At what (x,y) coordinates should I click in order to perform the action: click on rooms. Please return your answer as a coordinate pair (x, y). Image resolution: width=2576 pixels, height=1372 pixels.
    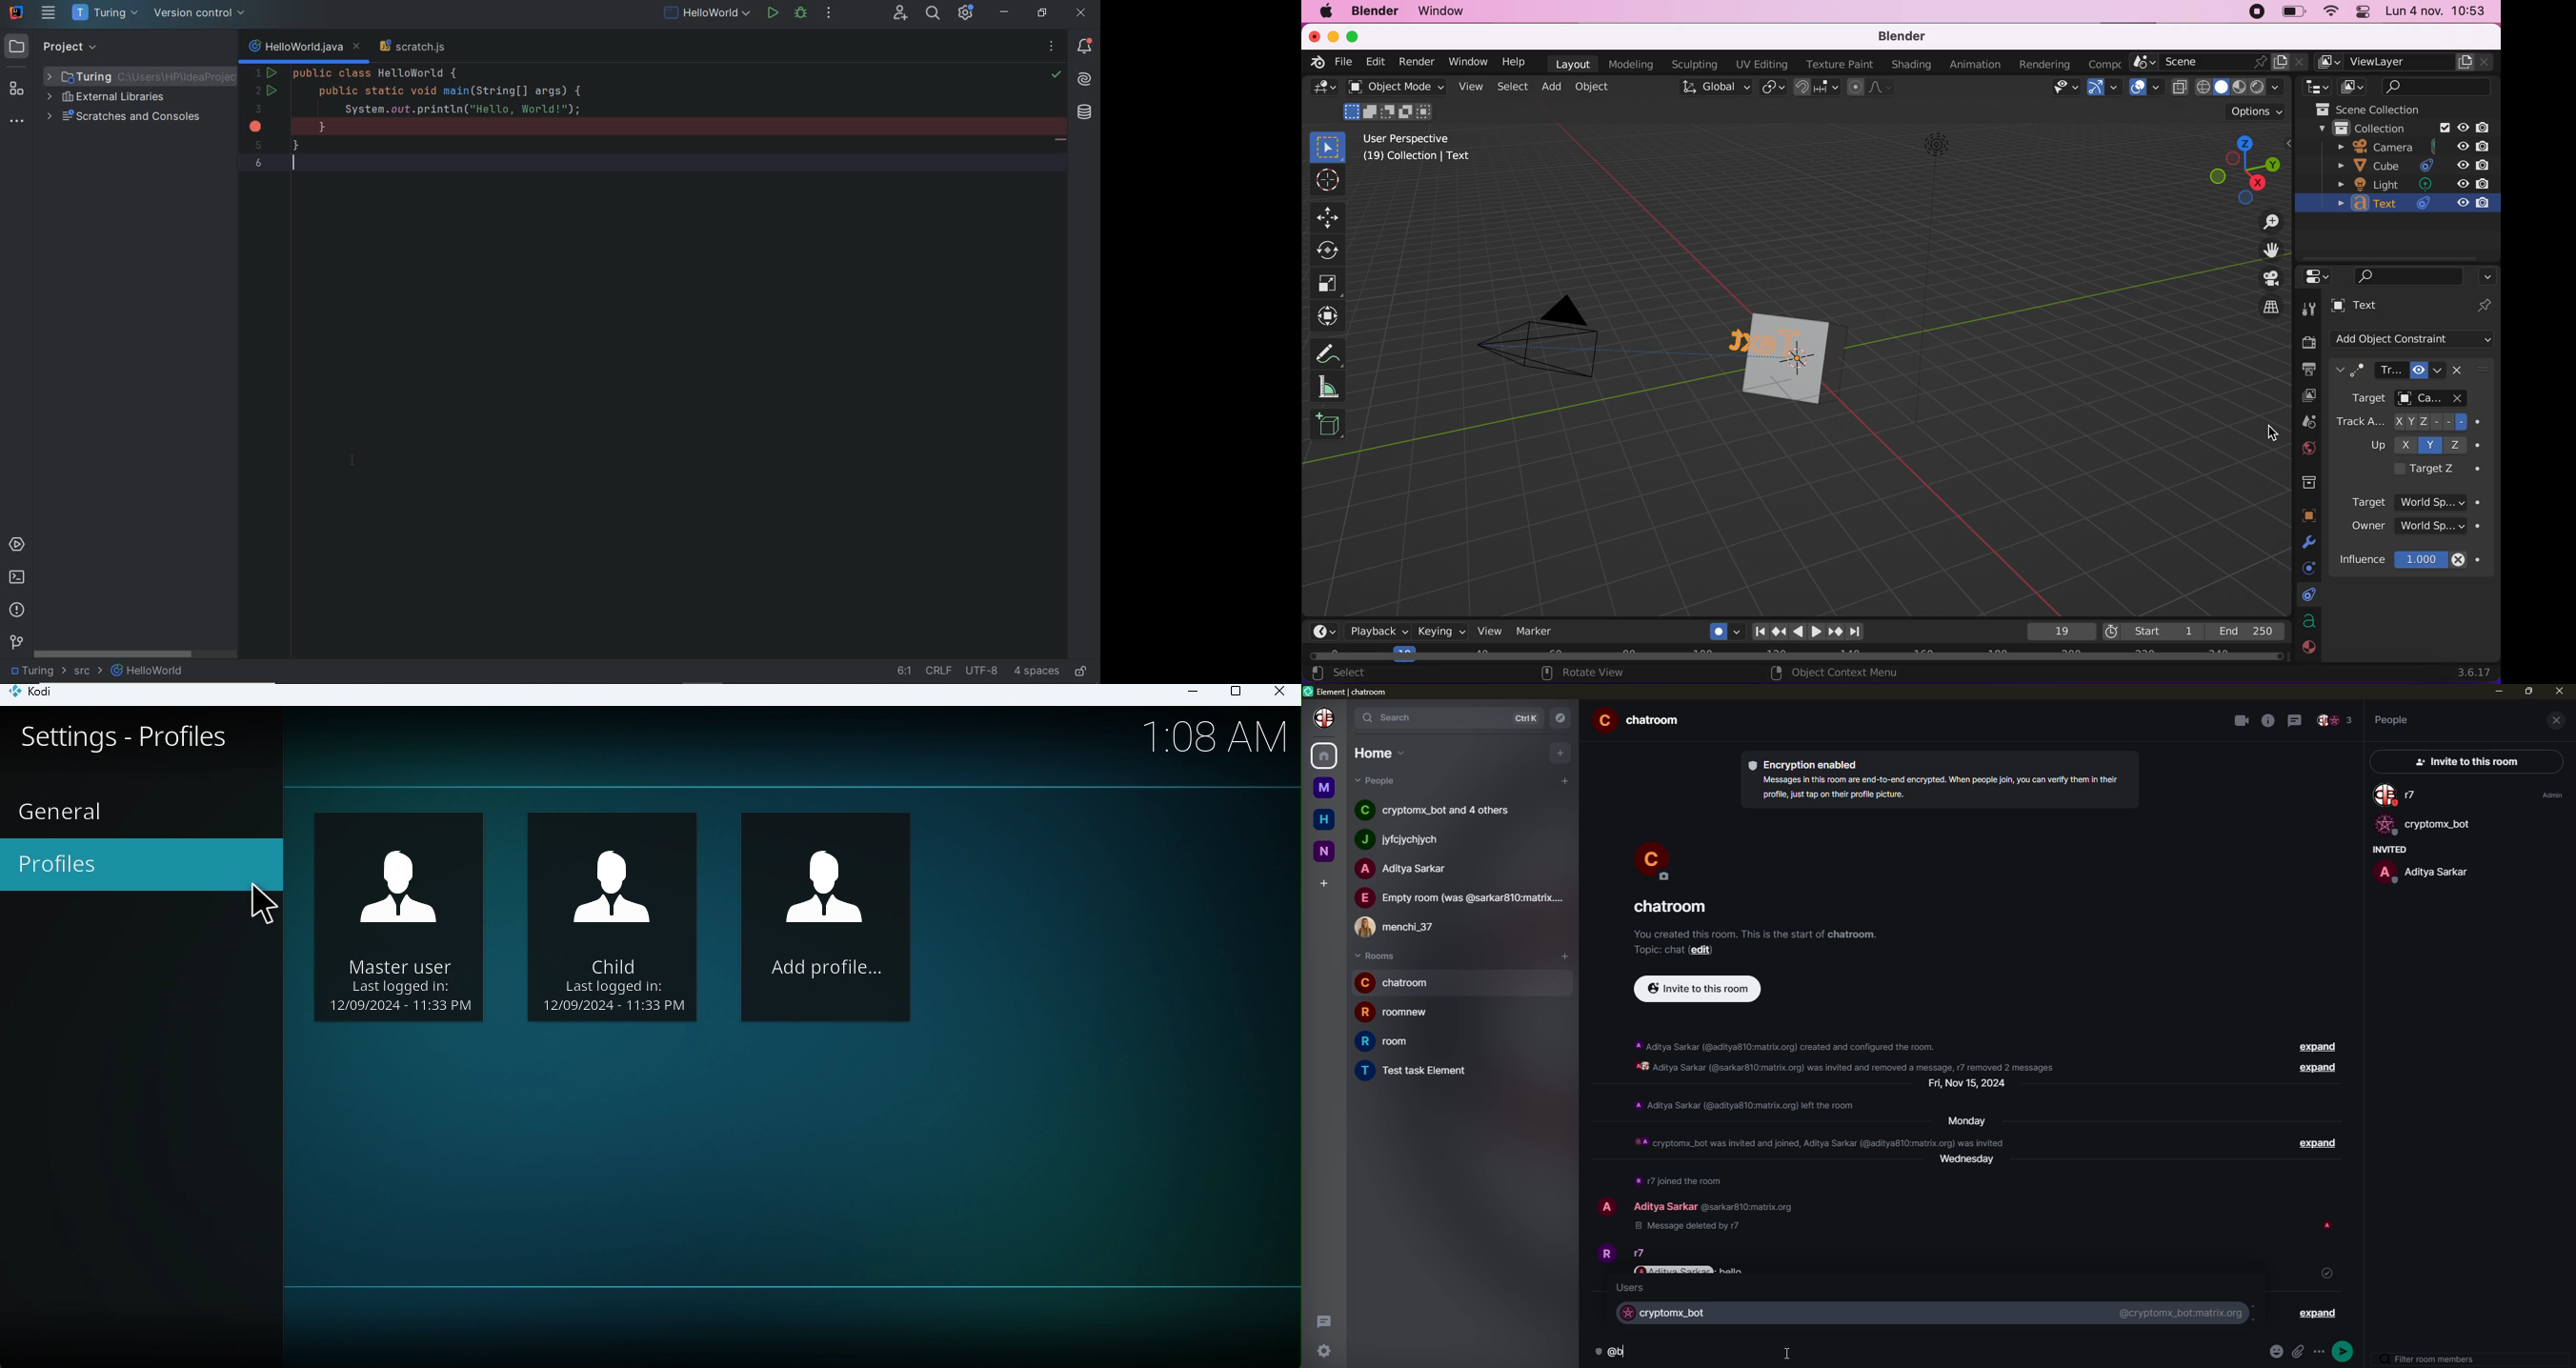
    Looking at the image, I should click on (1376, 956).